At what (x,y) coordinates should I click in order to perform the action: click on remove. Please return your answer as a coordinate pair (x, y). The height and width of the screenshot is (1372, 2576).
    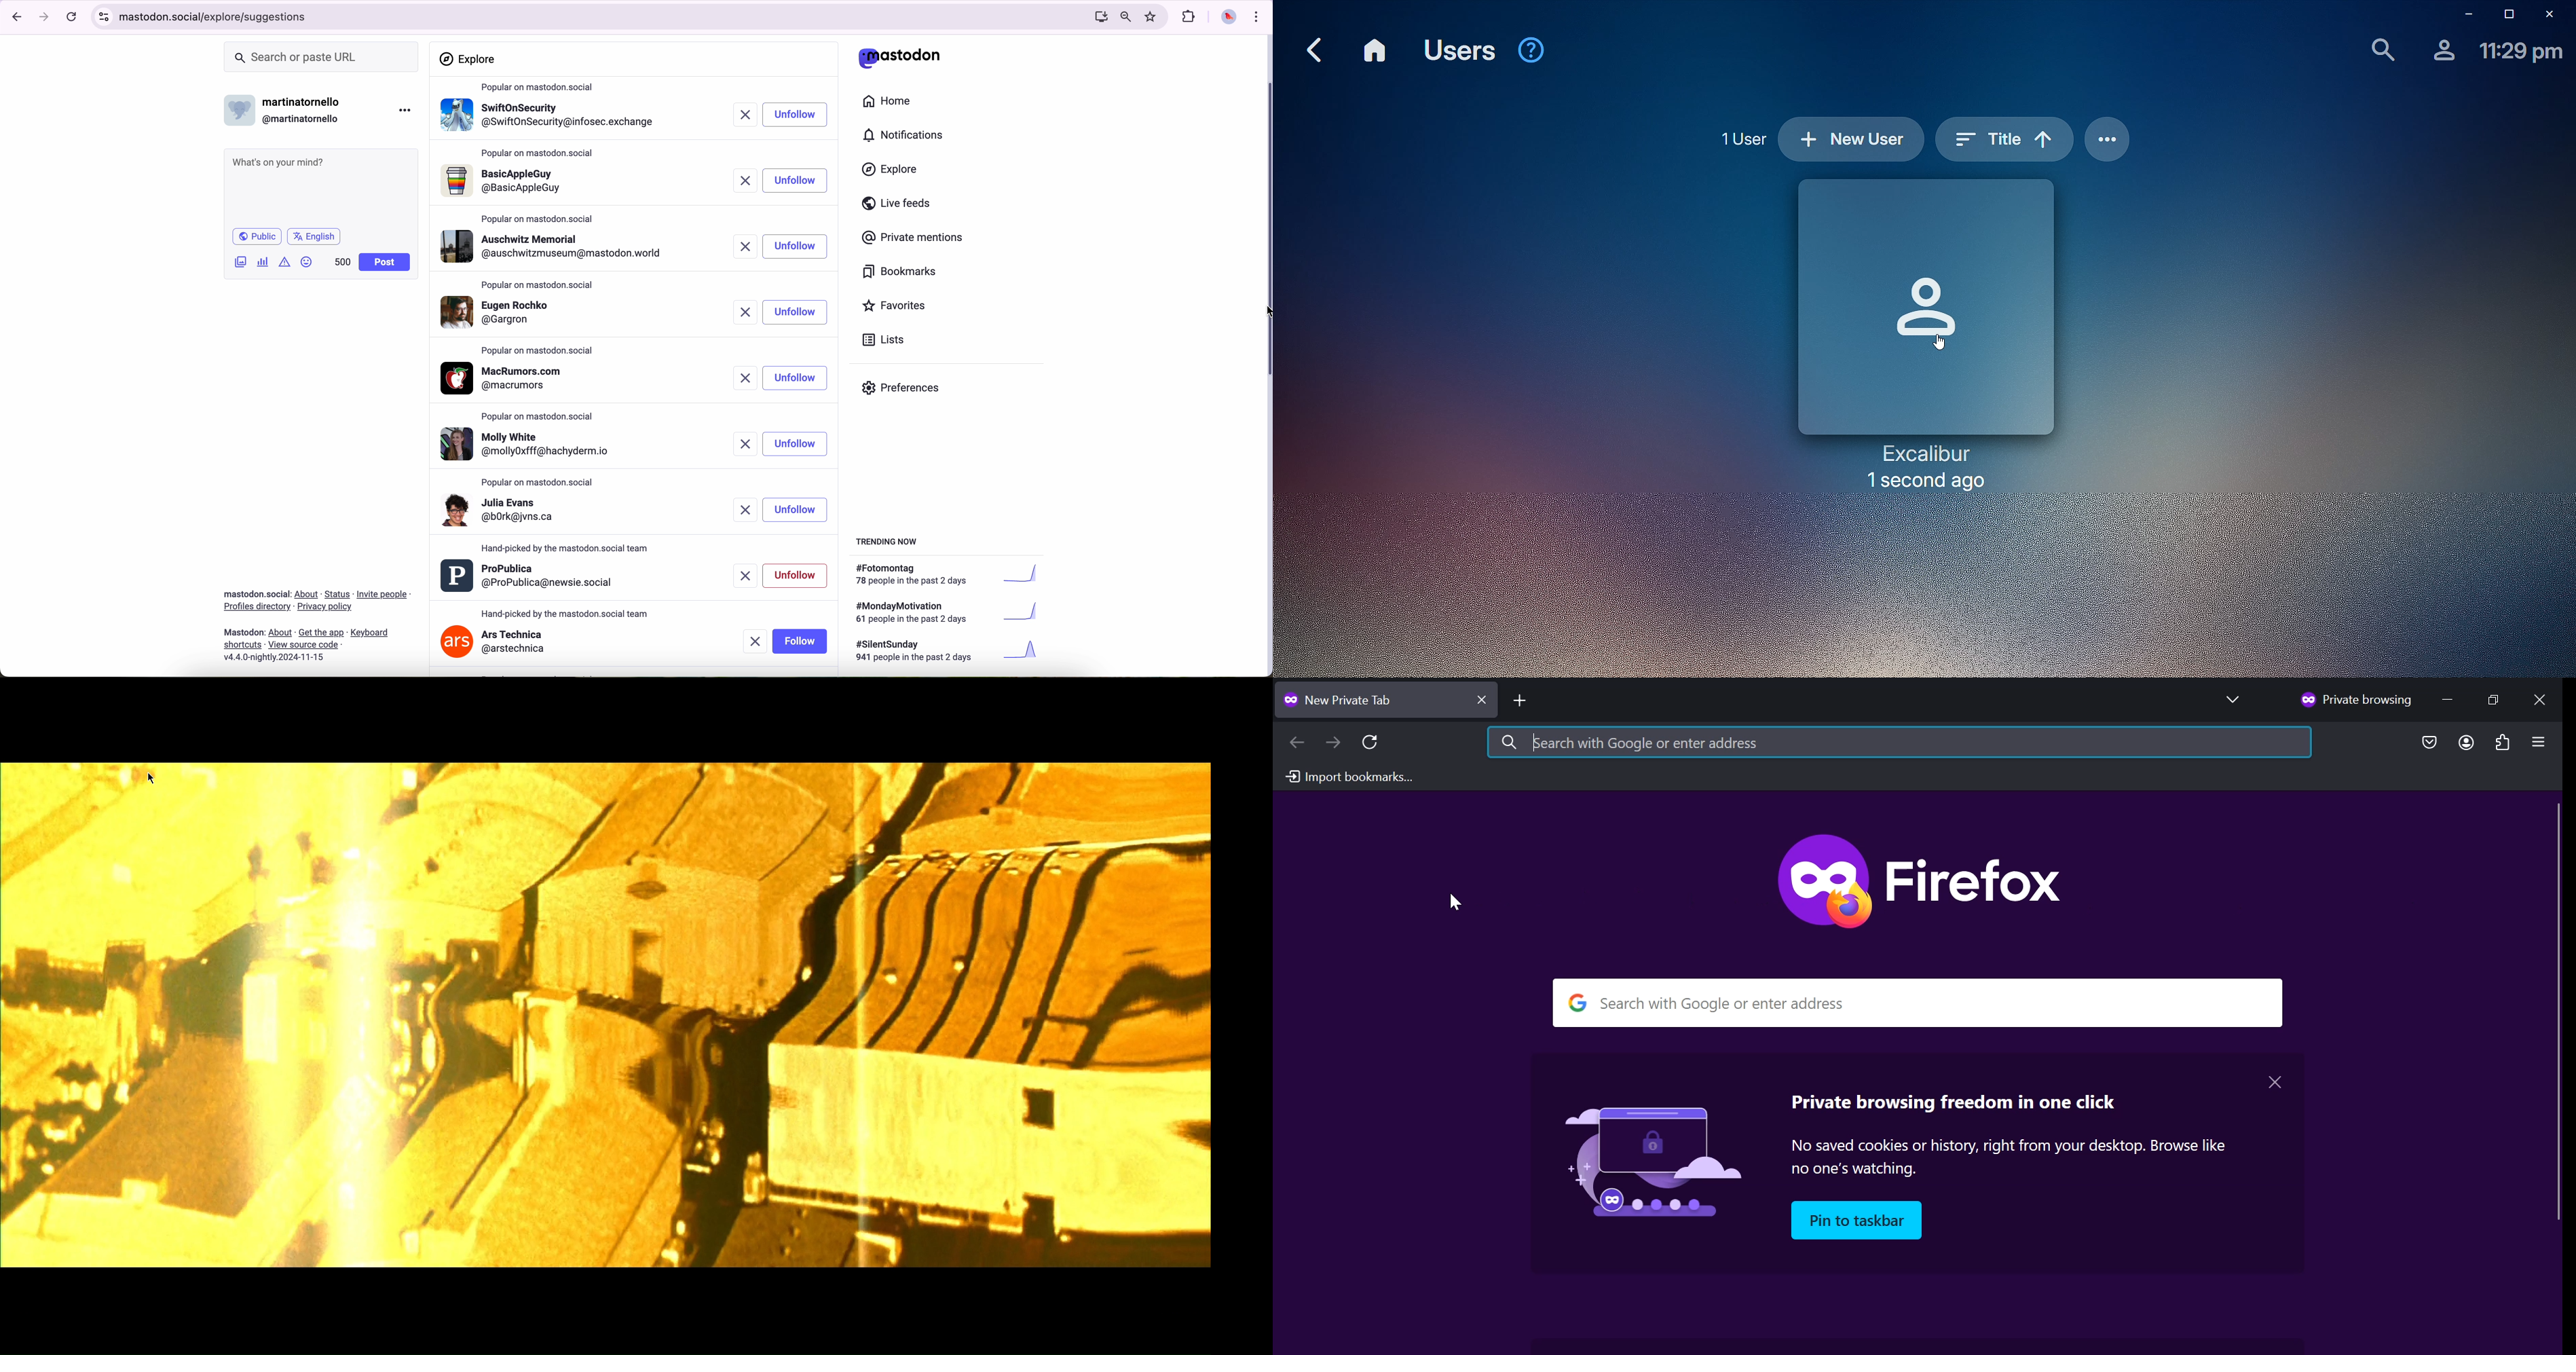
    Looking at the image, I should click on (741, 444).